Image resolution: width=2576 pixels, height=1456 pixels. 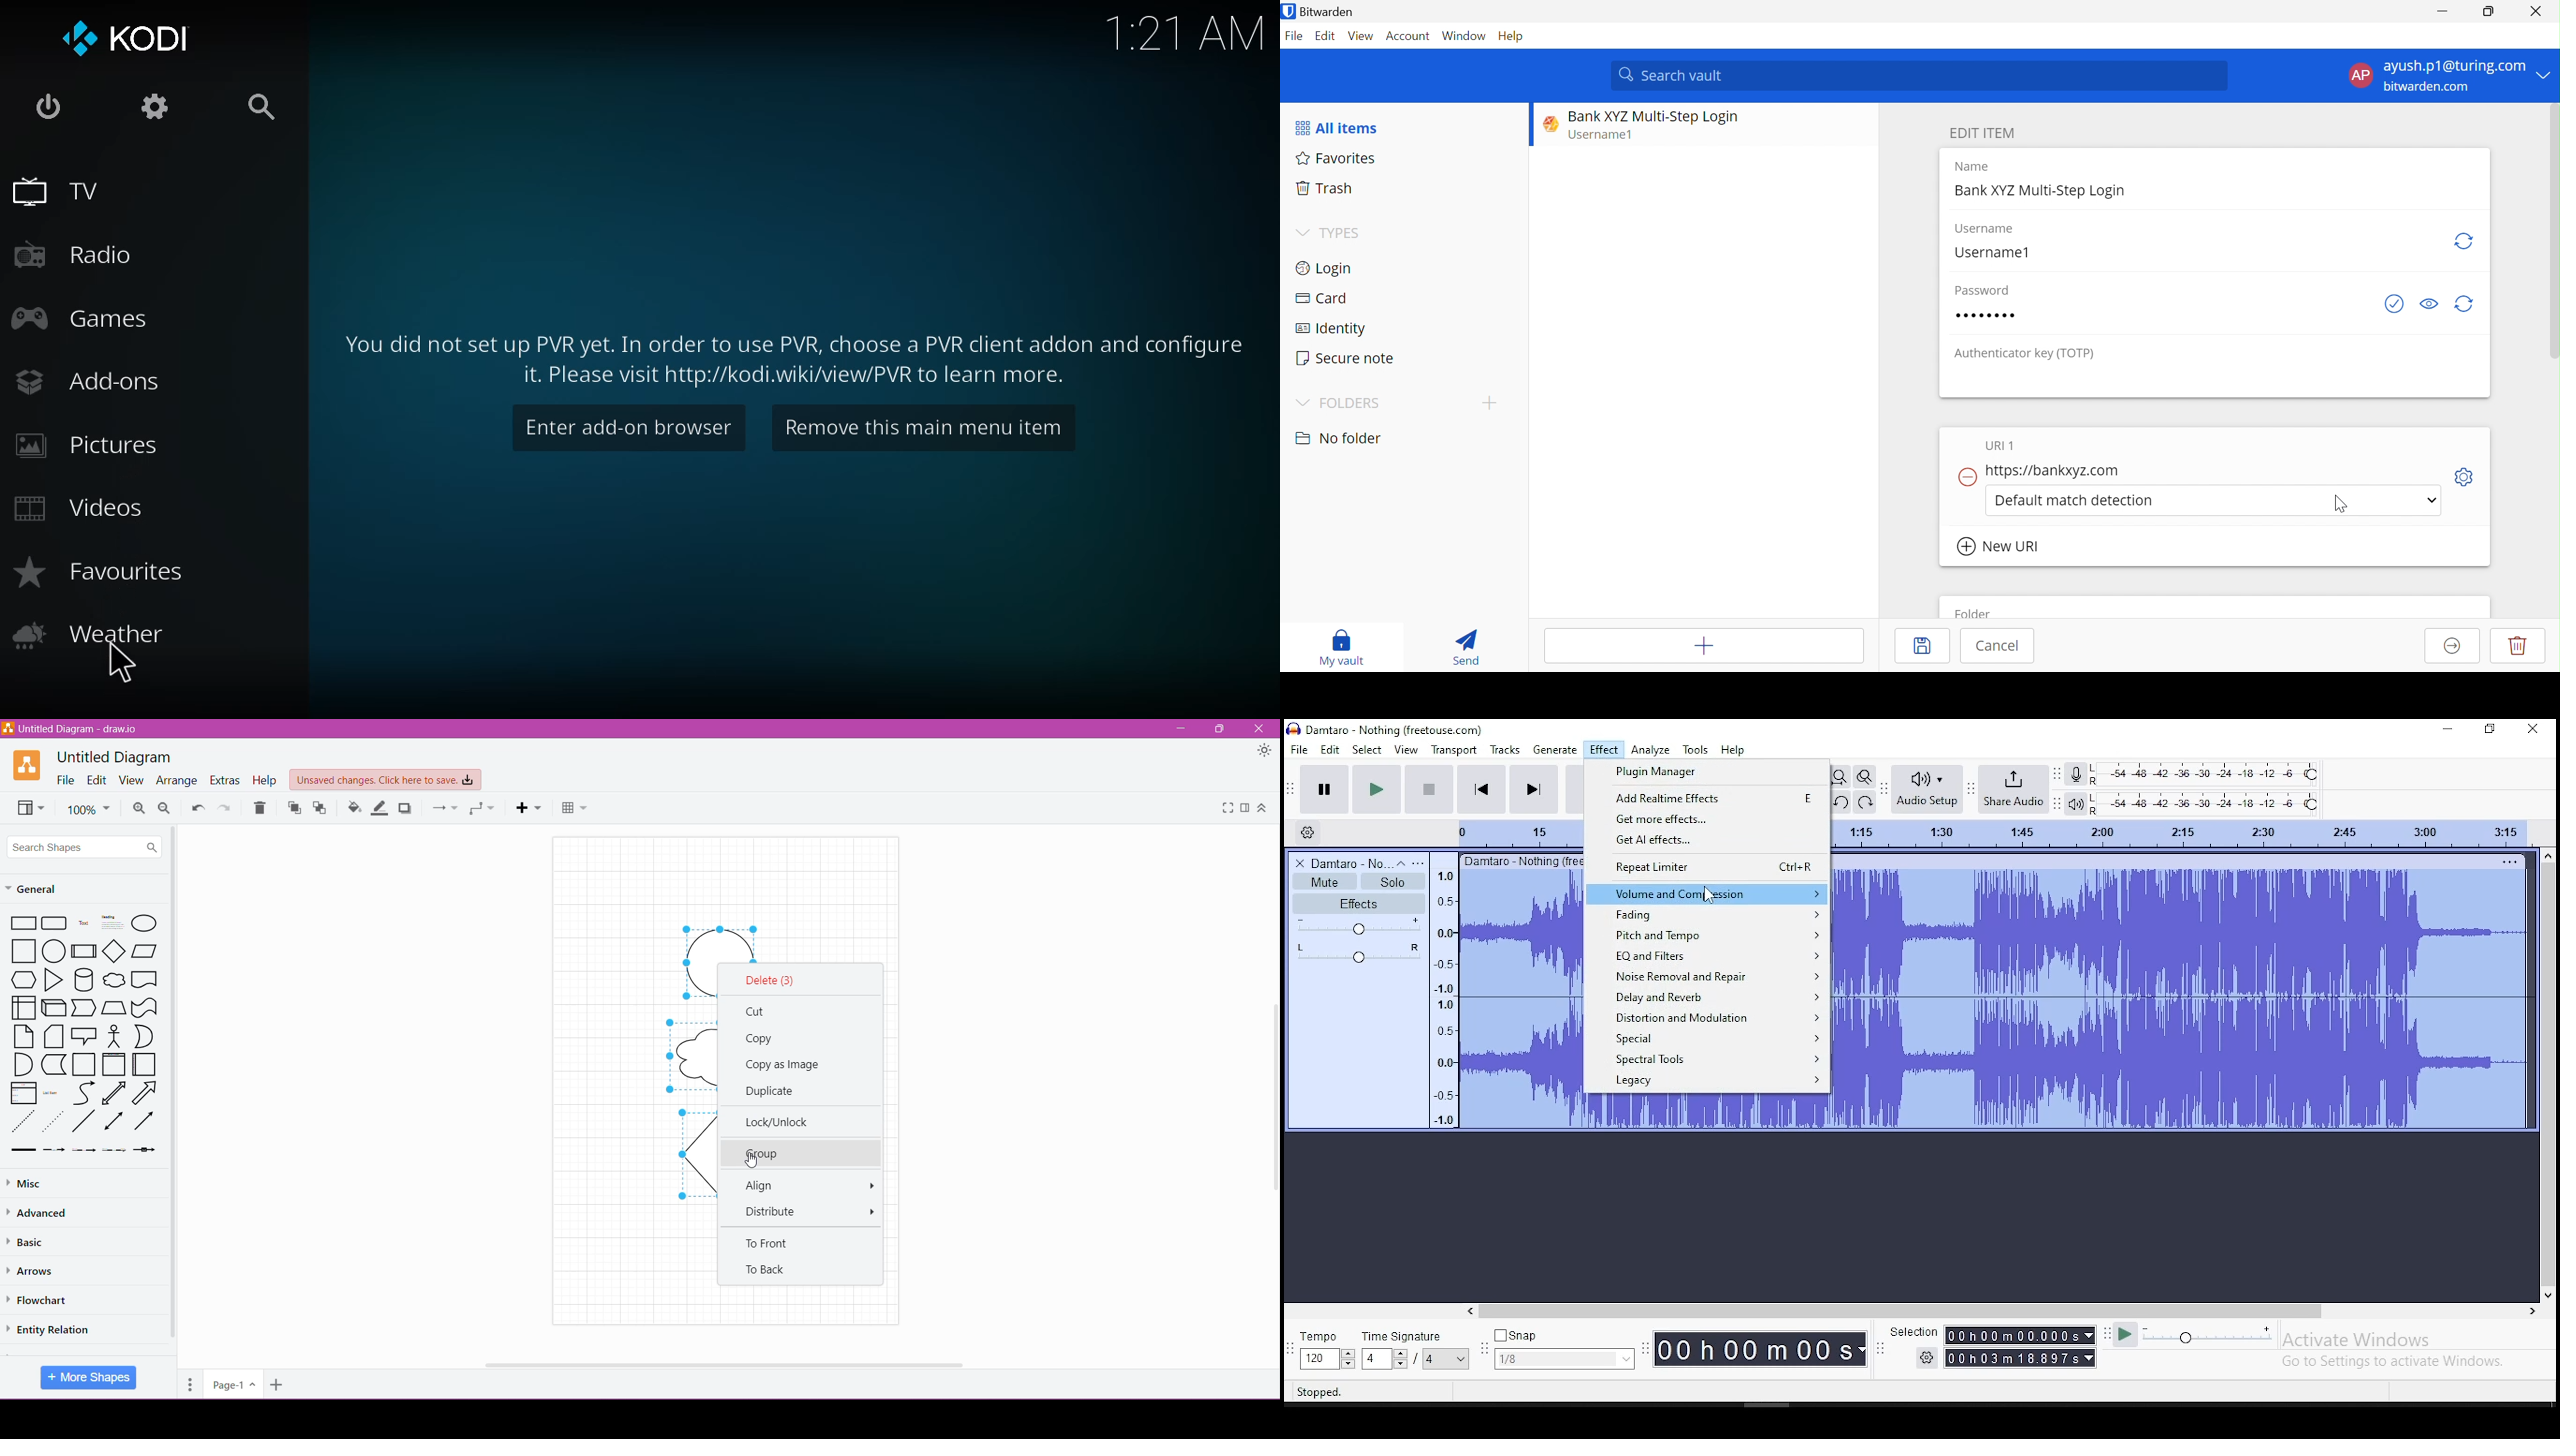 I want to click on To Front, so click(x=293, y=808).